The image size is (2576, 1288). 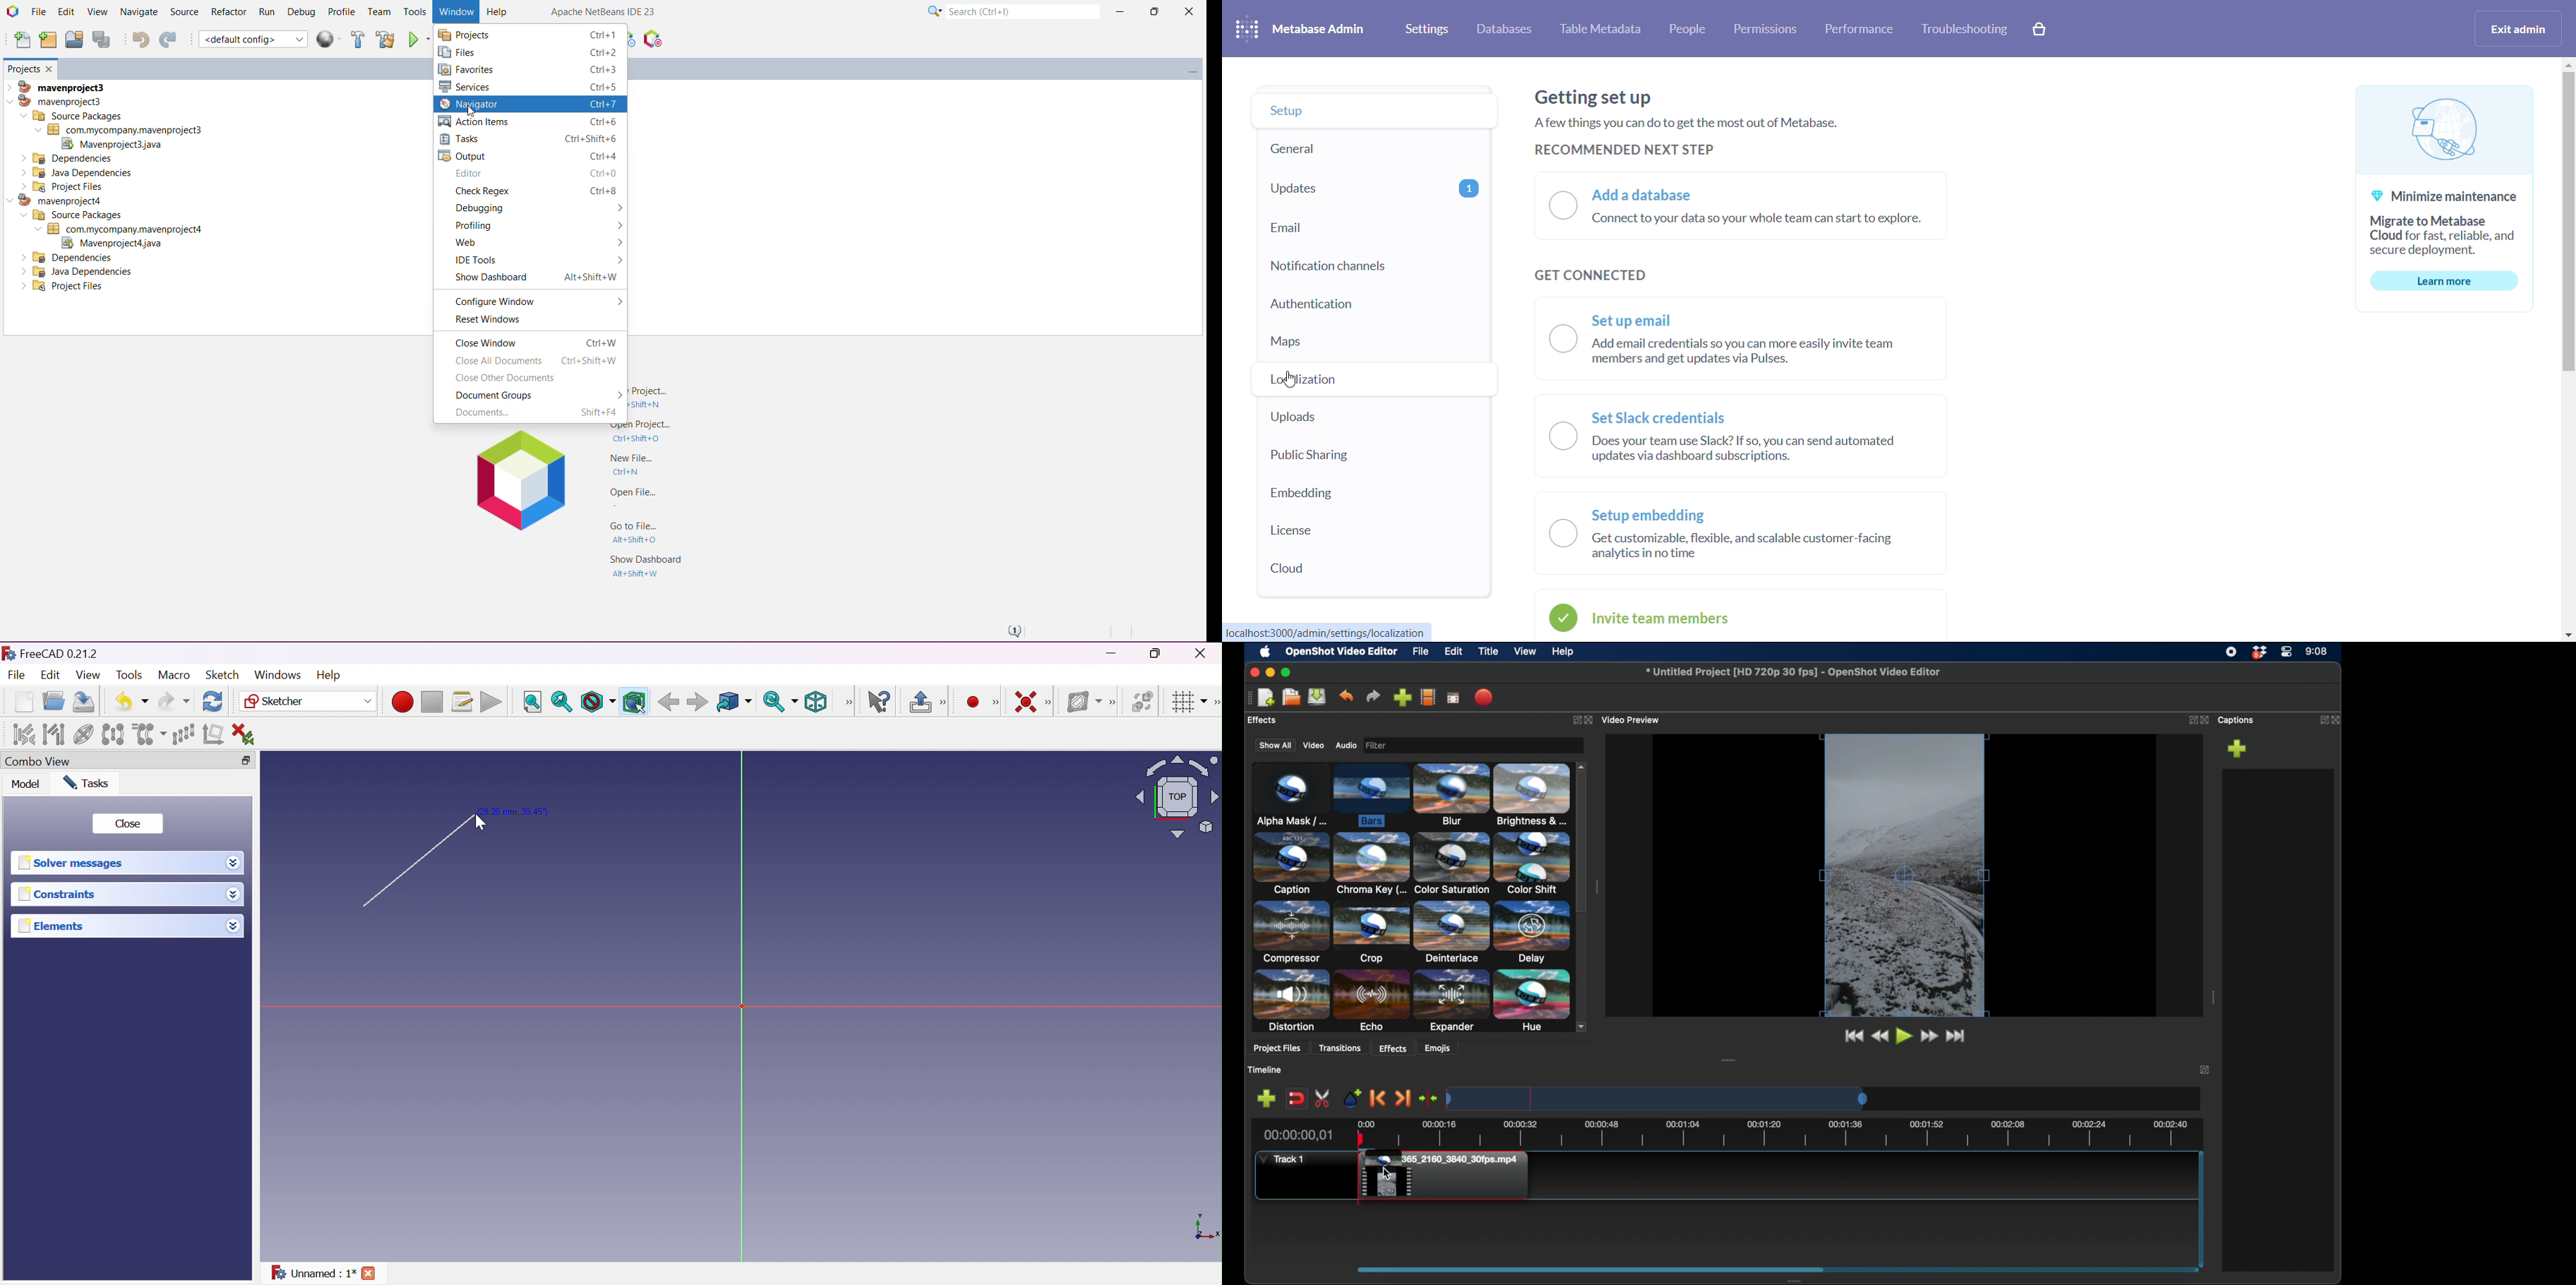 What do you see at coordinates (633, 701) in the screenshot?
I see `Bounding box` at bounding box center [633, 701].